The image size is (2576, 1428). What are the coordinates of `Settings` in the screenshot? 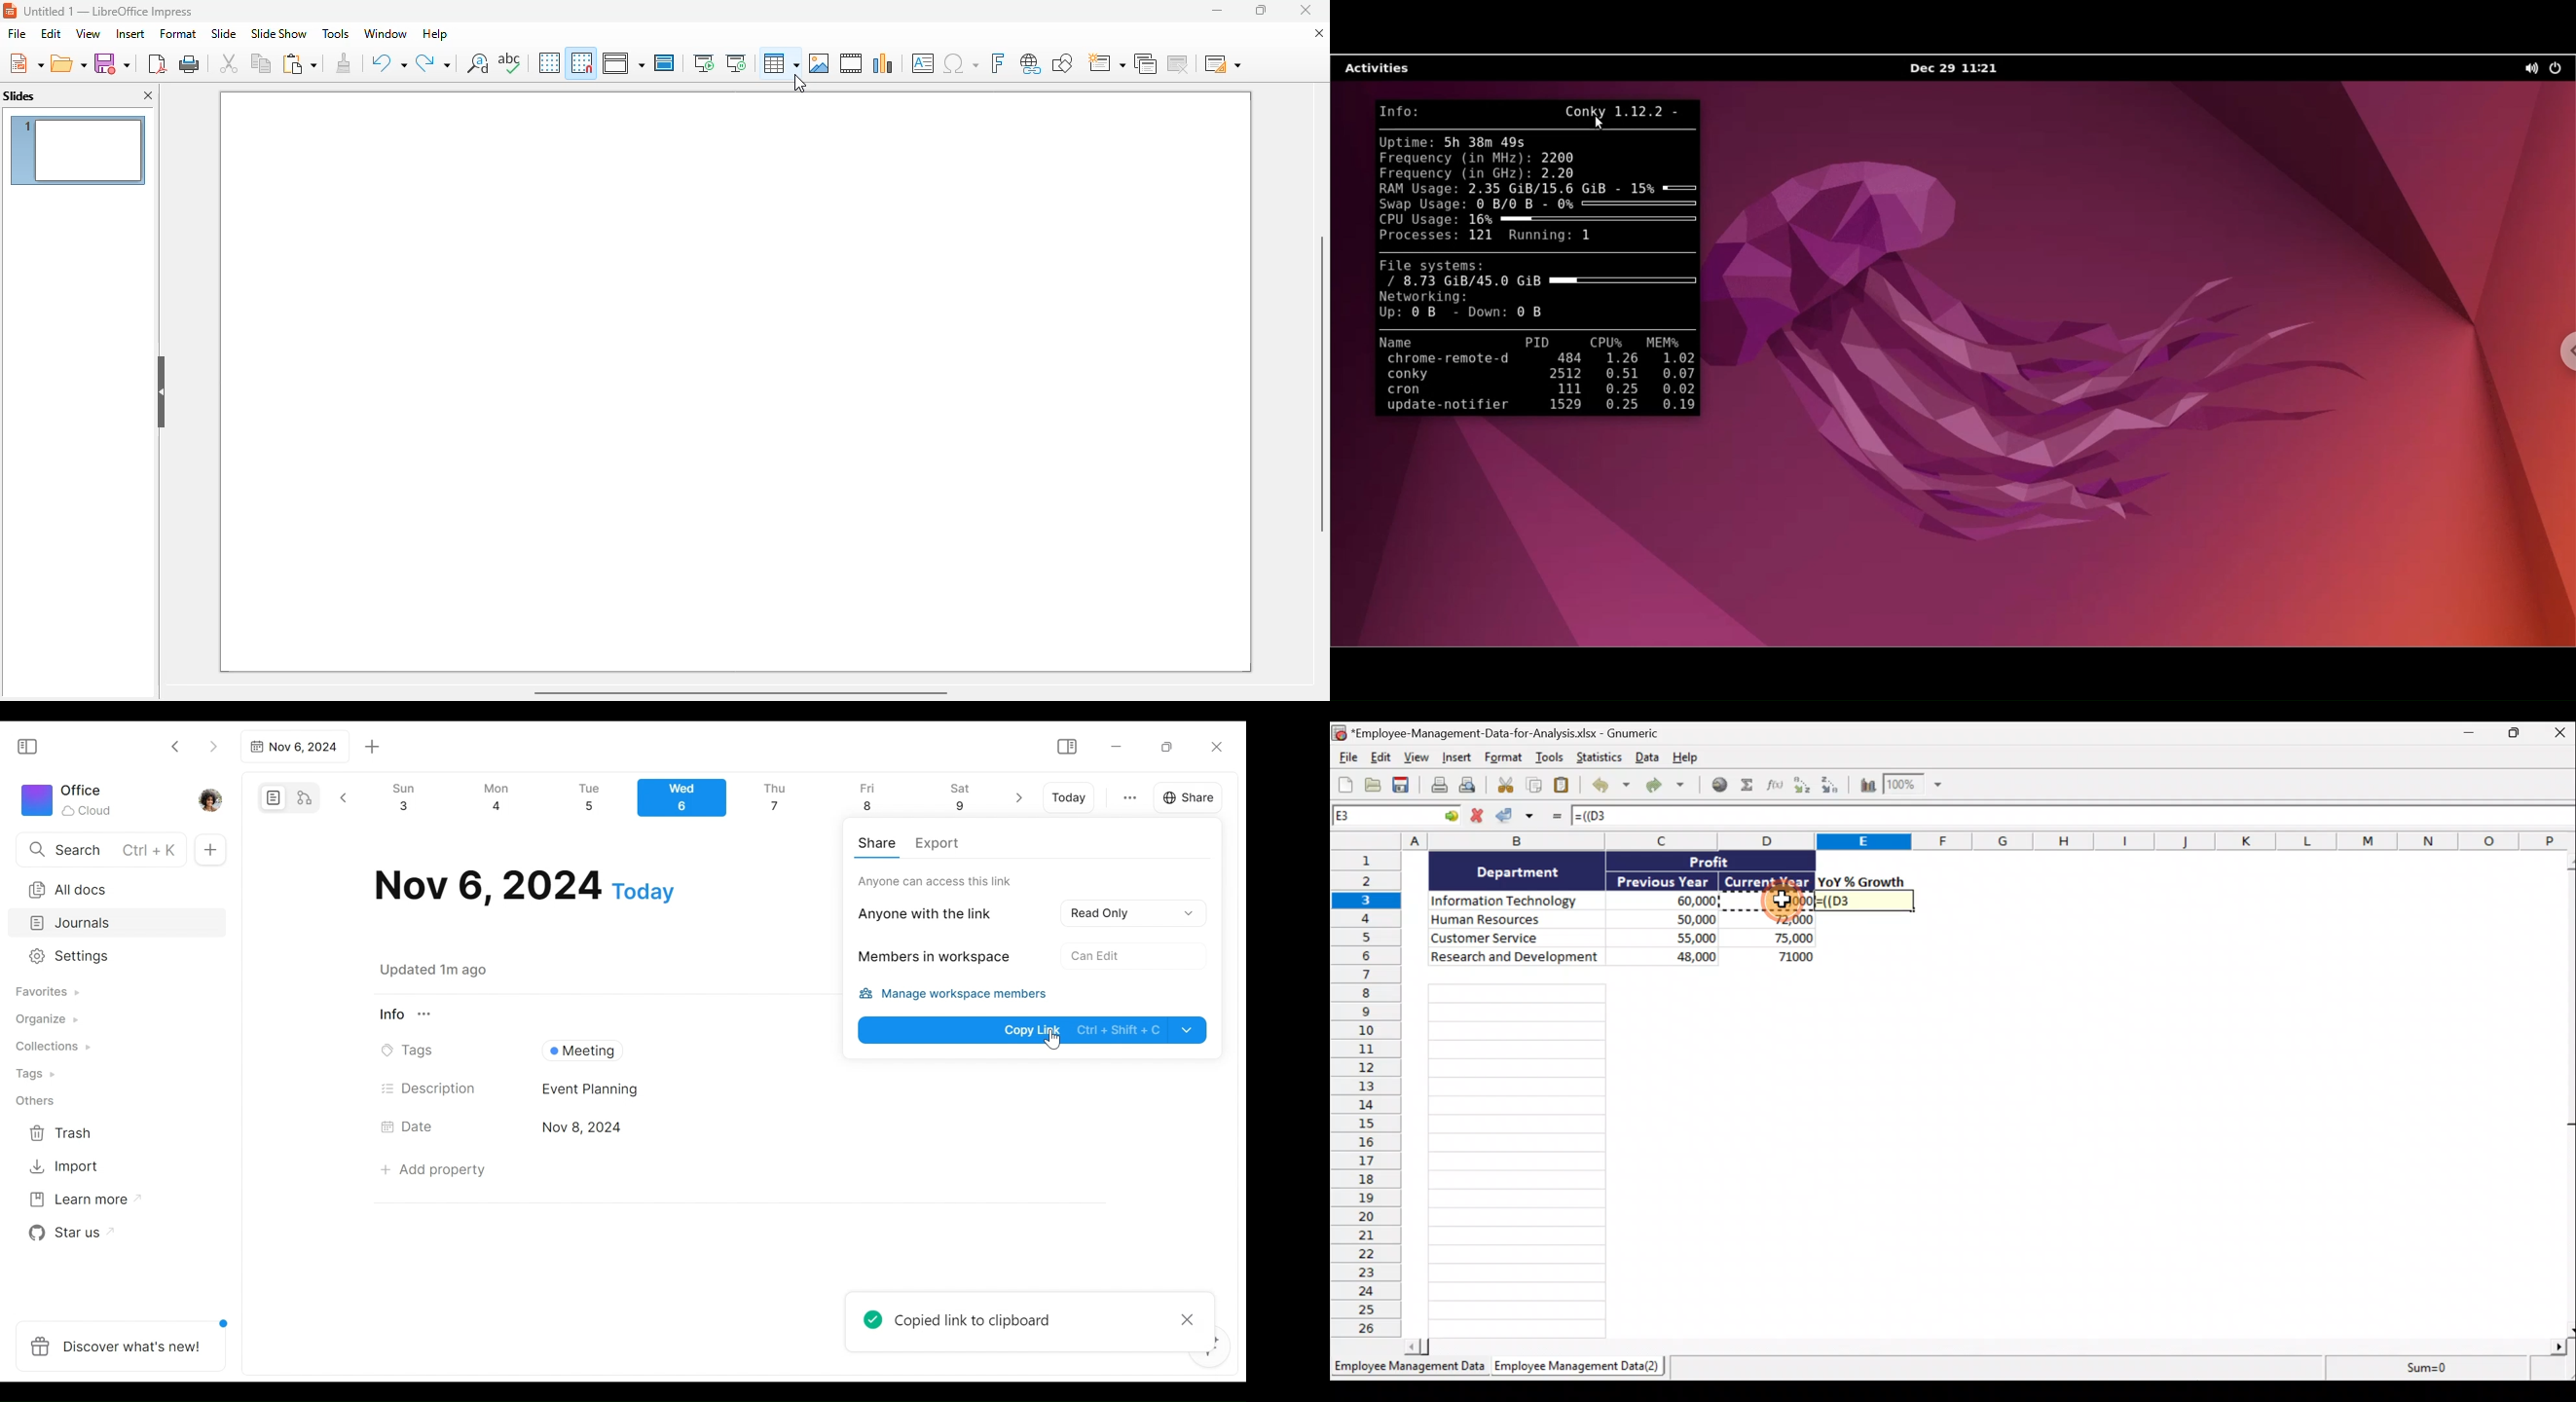 It's located at (107, 957).